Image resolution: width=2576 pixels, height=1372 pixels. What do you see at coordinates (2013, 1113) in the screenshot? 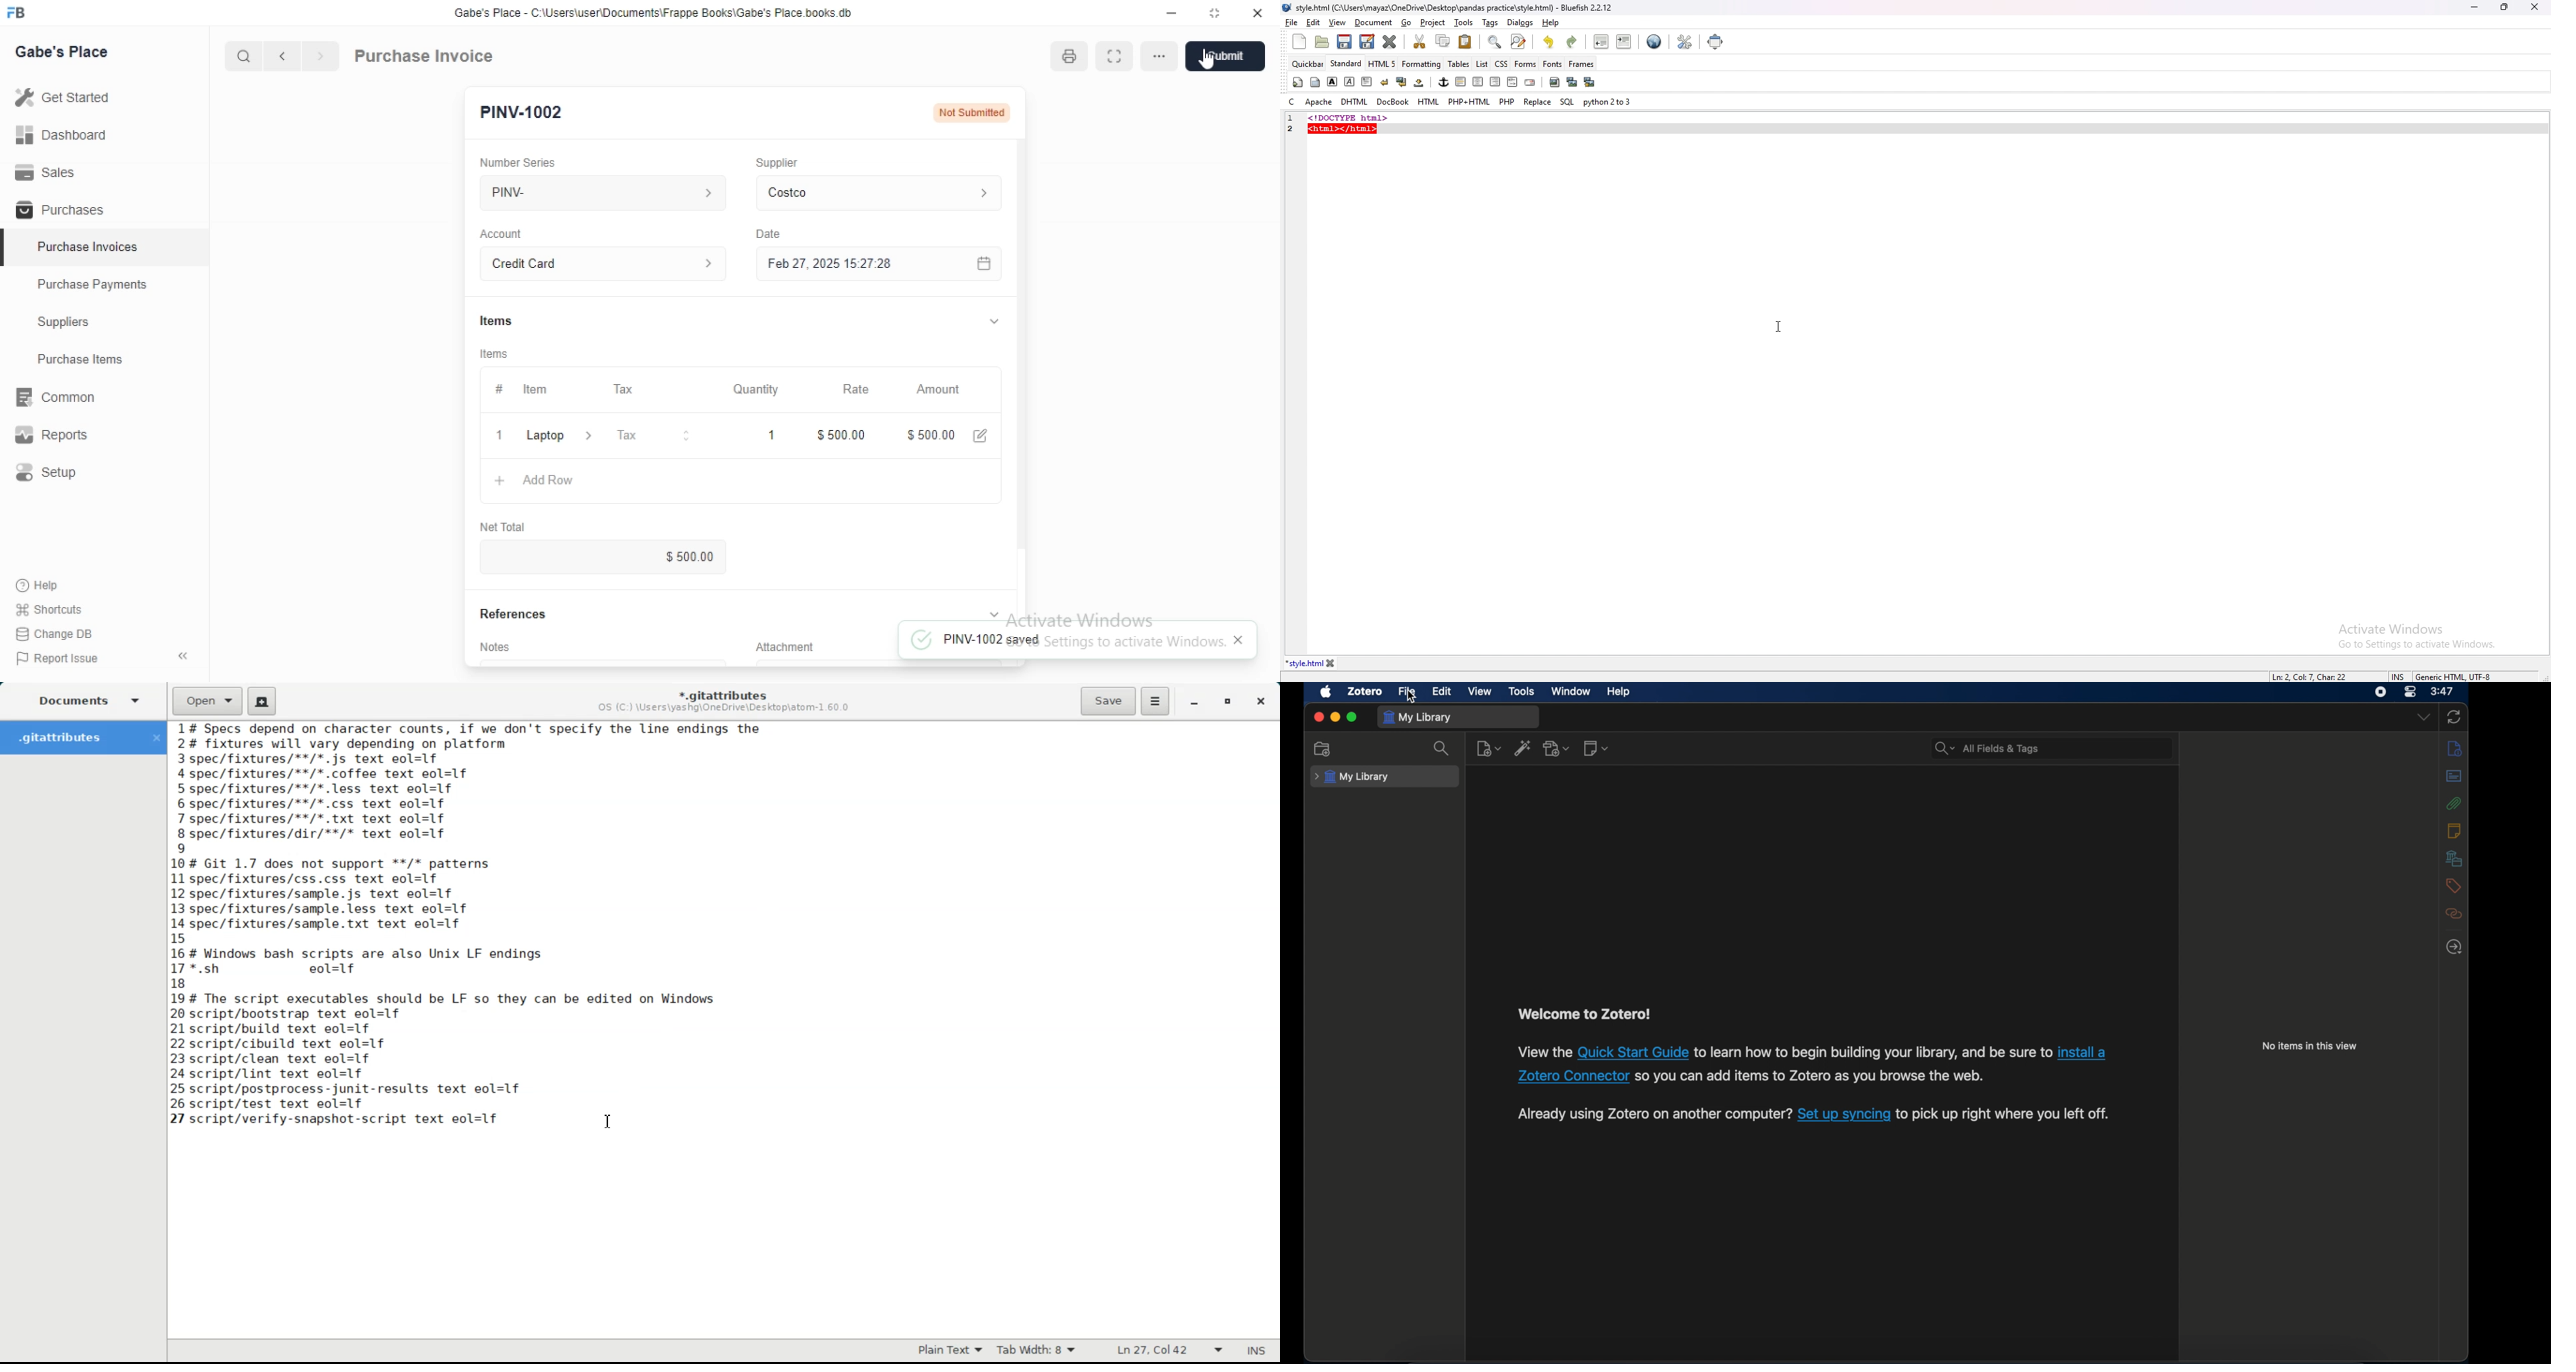
I see `text` at bounding box center [2013, 1113].